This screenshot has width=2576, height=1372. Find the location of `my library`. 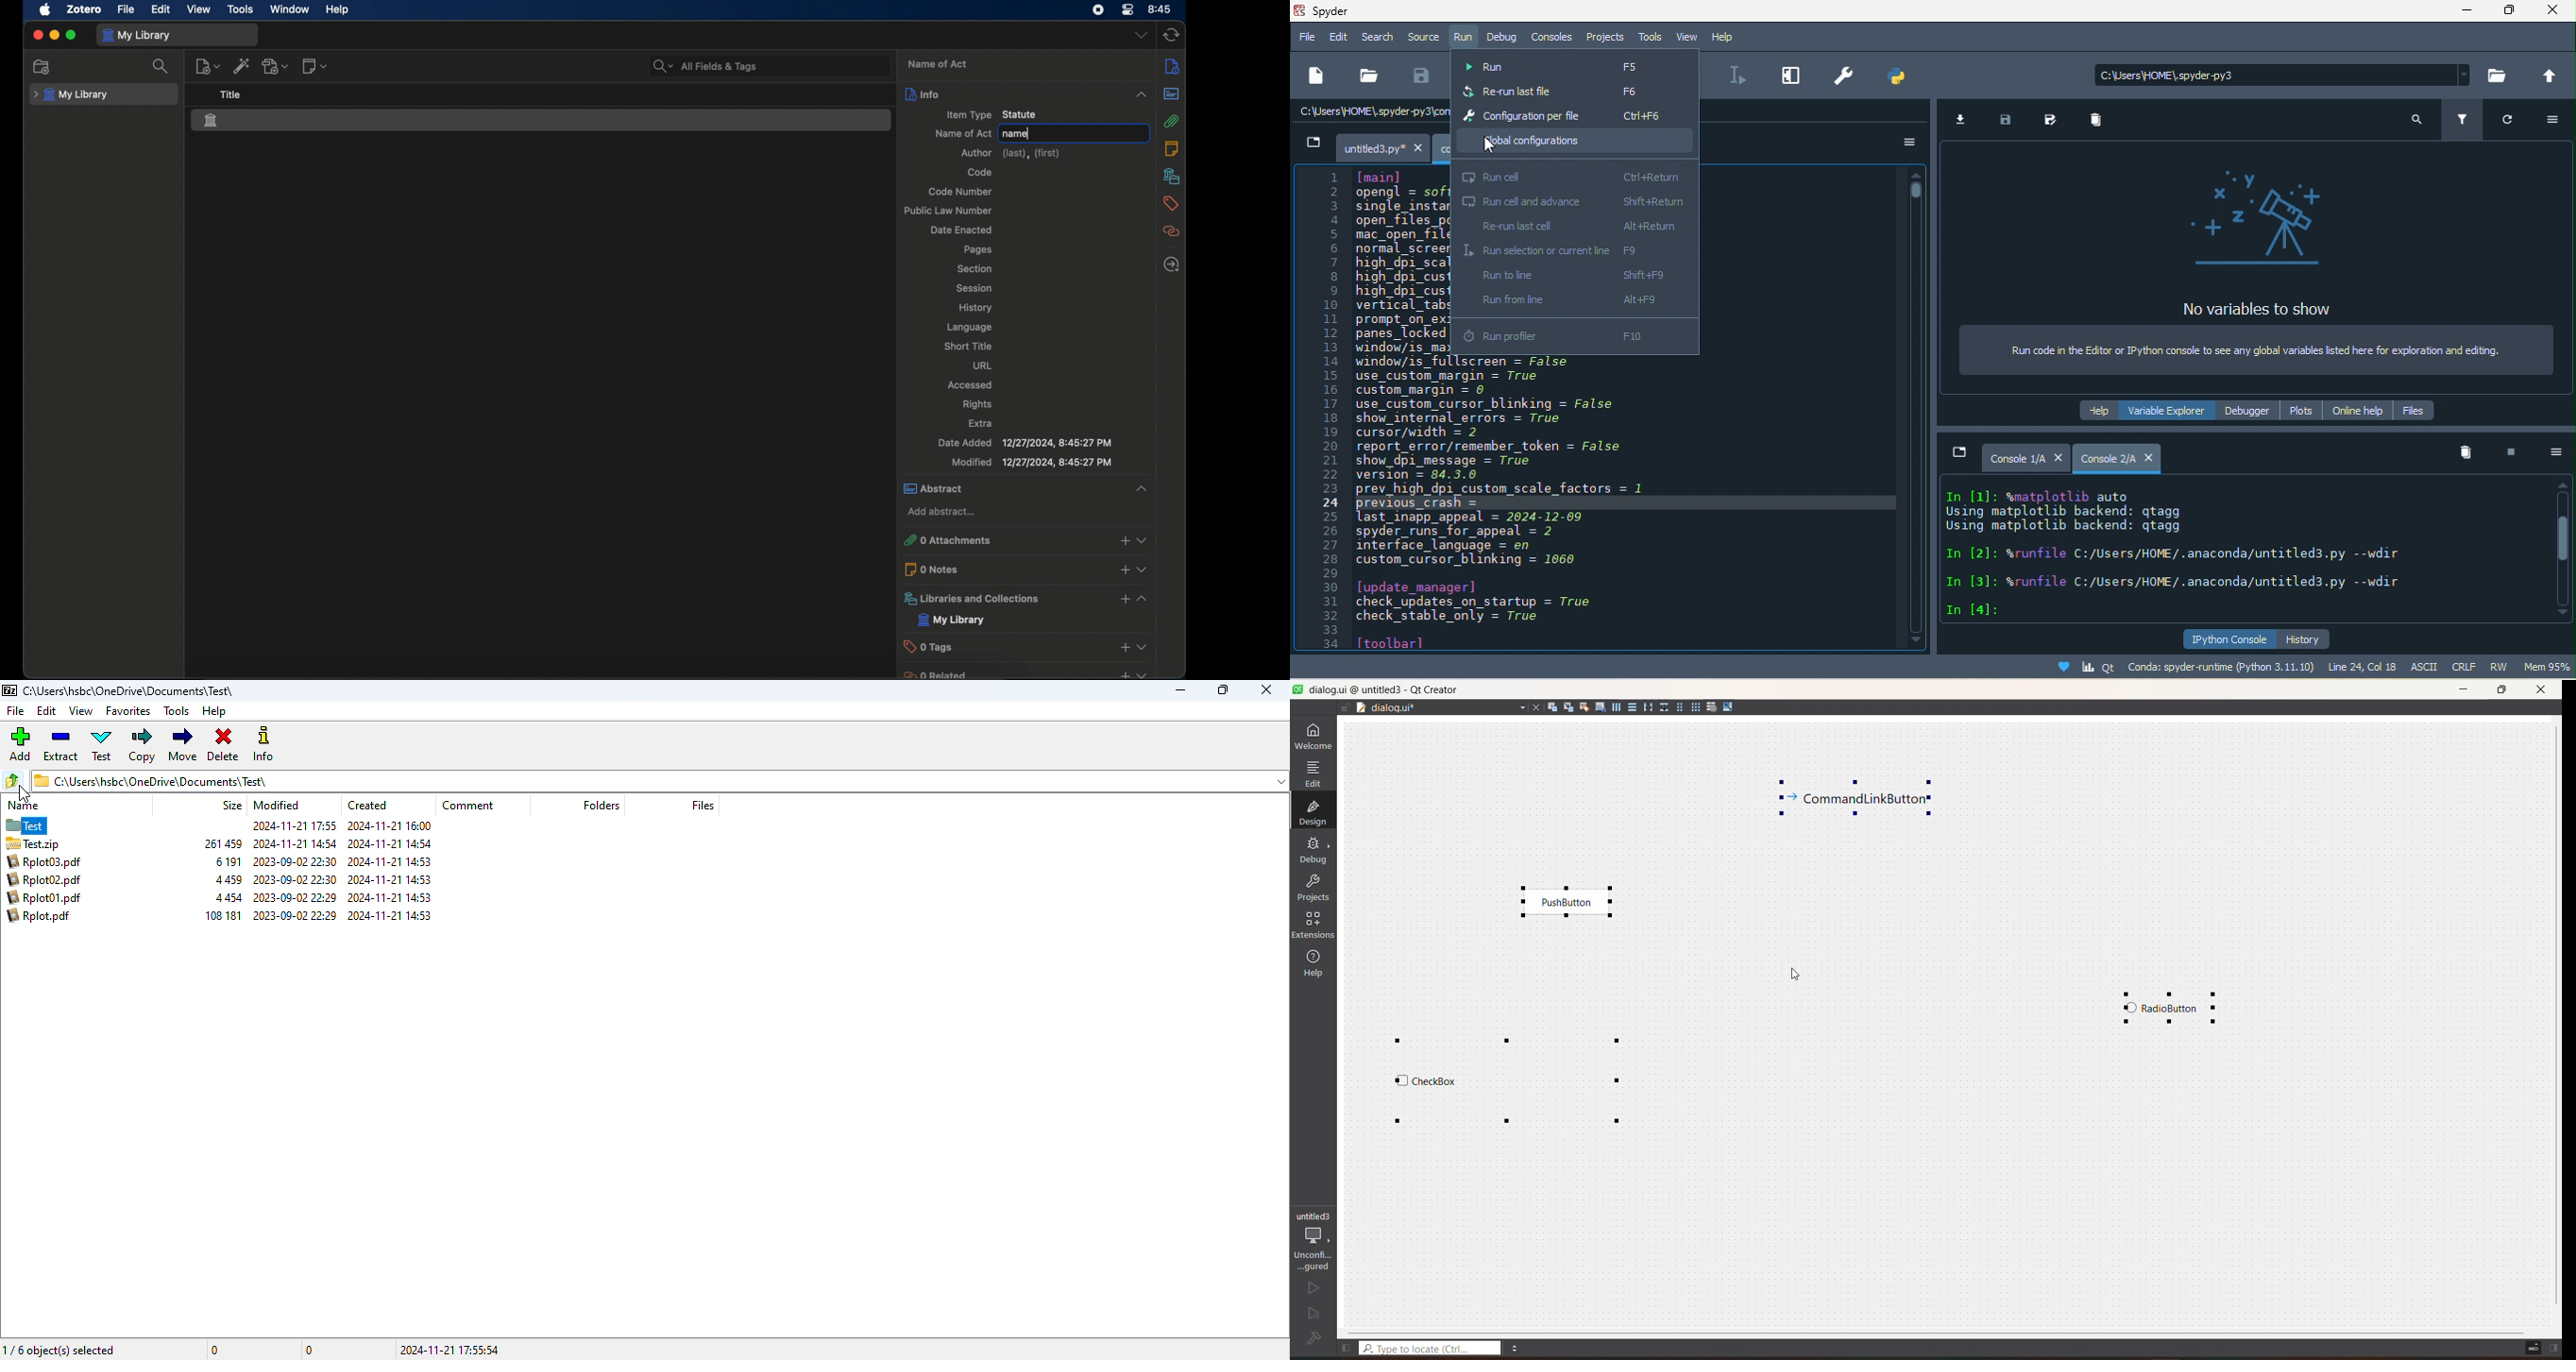

my library is located at coordinates (72, 95).